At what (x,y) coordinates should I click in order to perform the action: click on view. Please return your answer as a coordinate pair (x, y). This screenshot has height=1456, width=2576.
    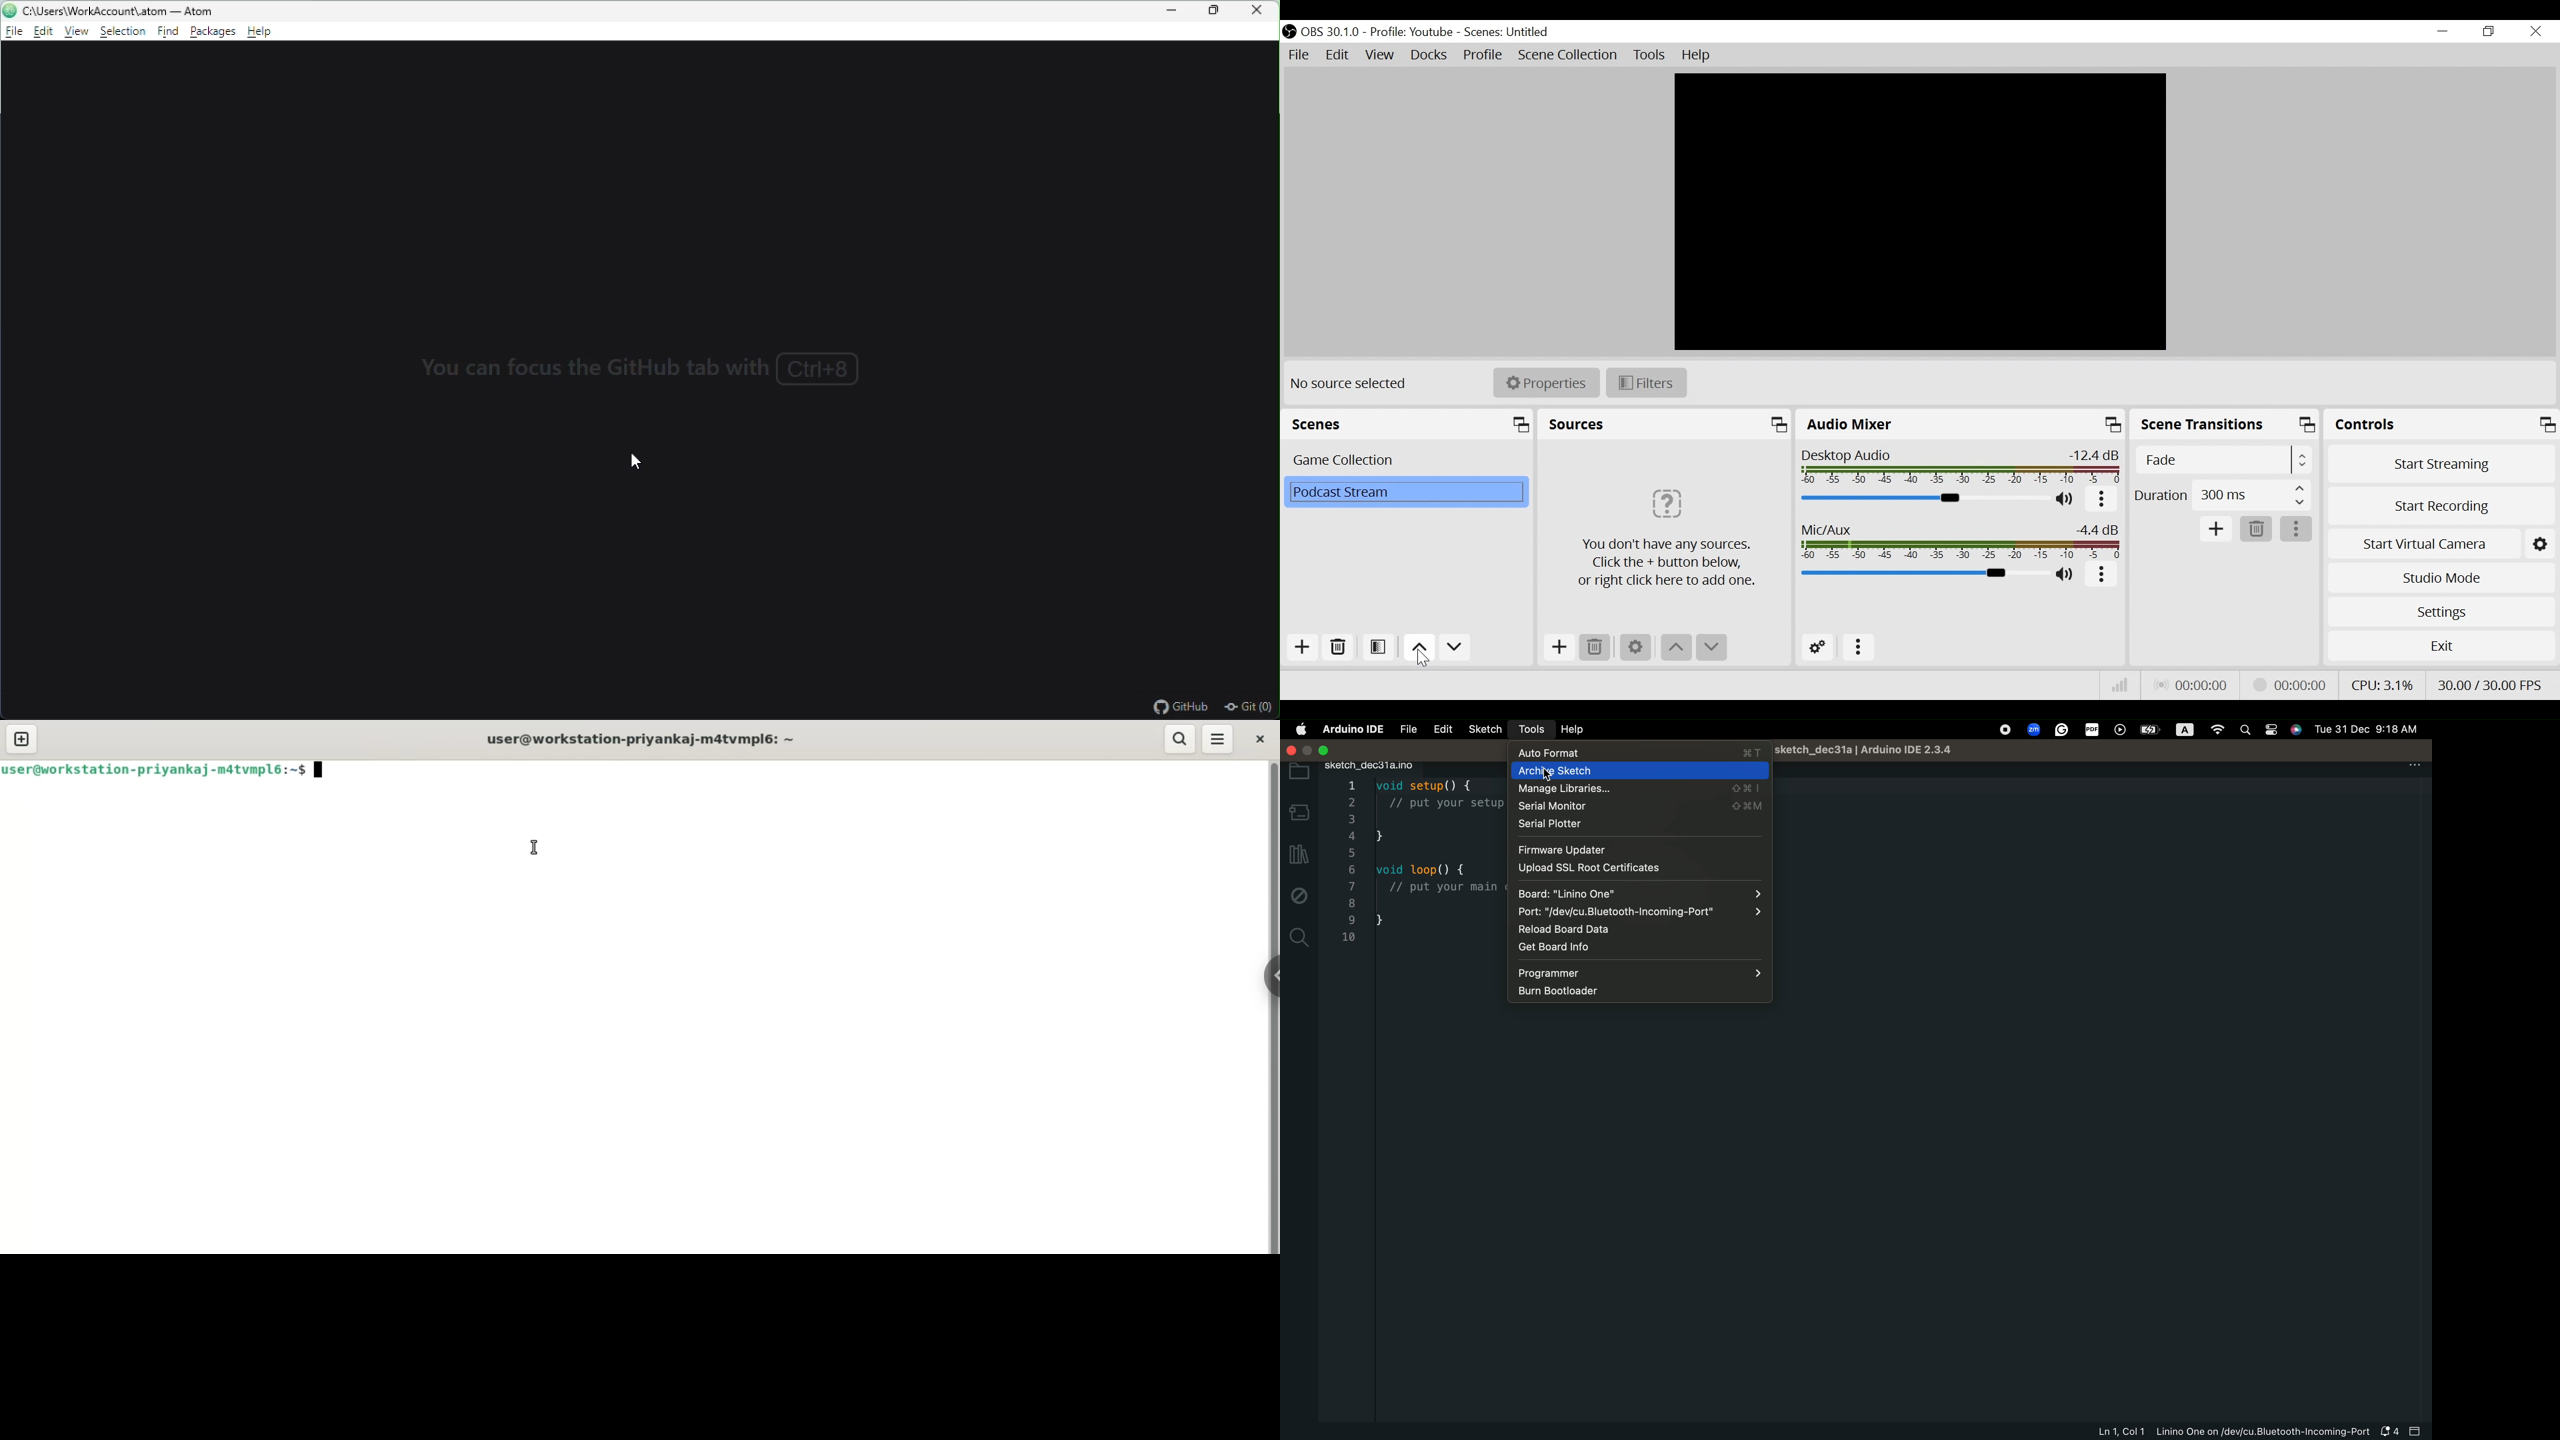
    Looking at the image, I should click on (79, 32).